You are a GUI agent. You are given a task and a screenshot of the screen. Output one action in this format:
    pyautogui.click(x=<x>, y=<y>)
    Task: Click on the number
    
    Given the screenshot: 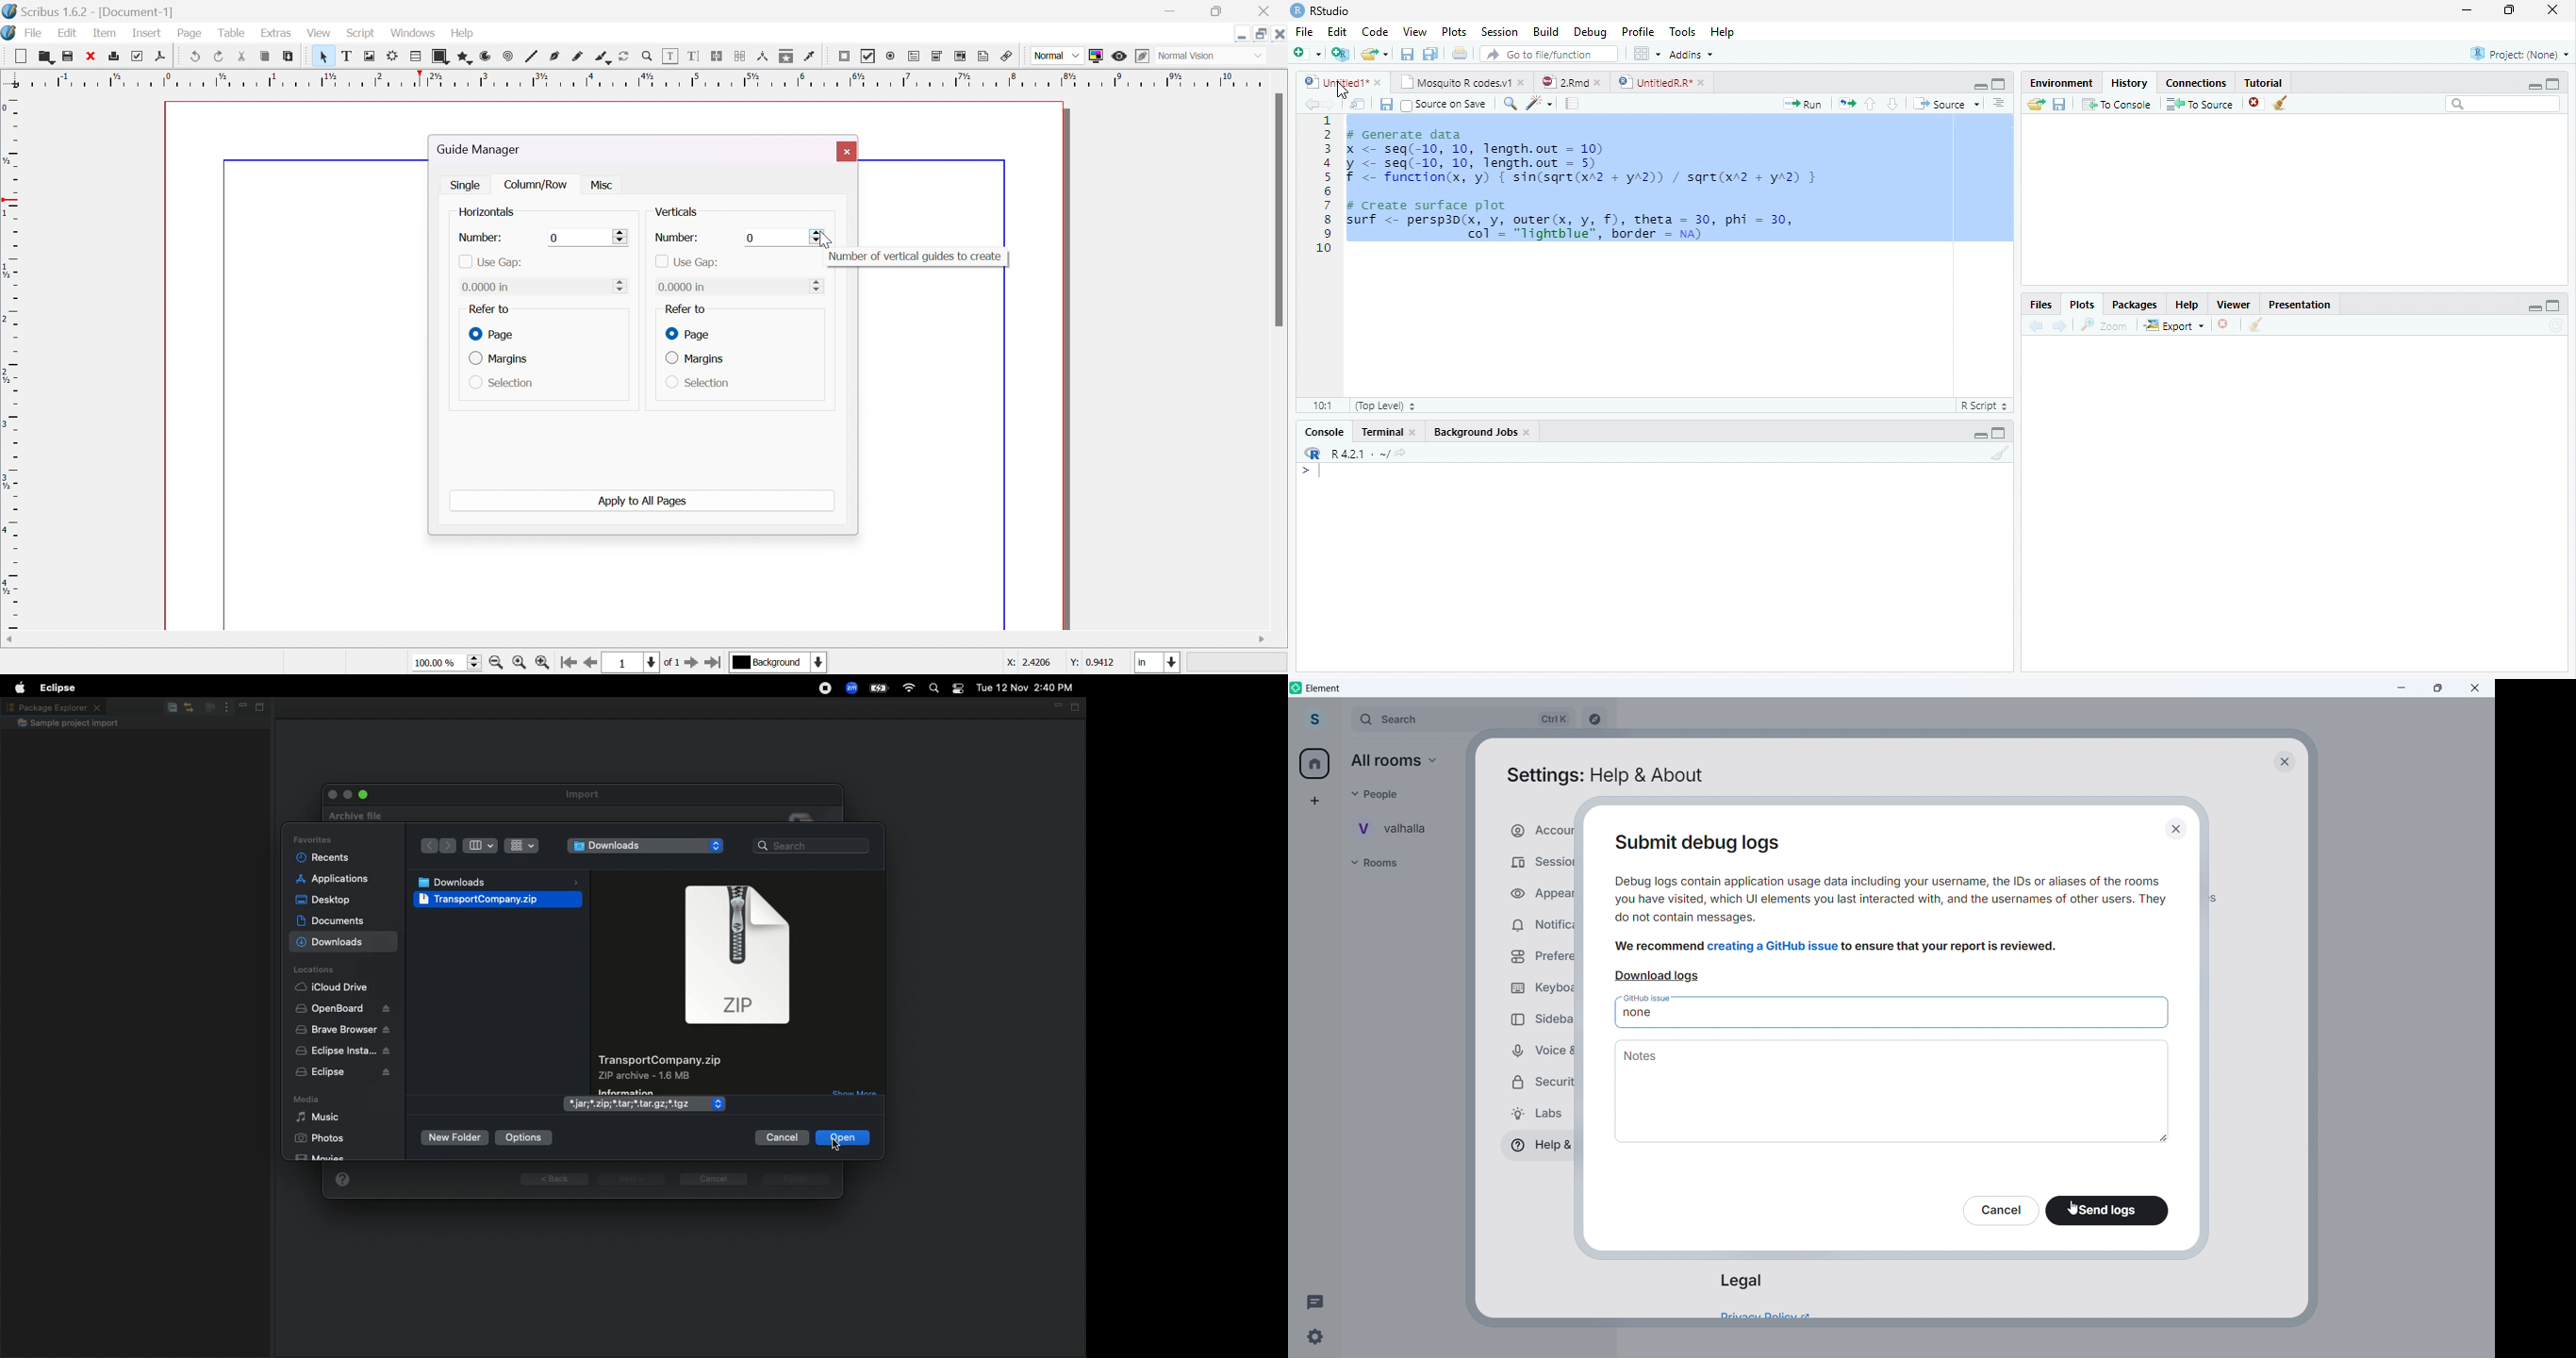 What is the action you would take?
    pyautogui.click(x=482, y=238)
    